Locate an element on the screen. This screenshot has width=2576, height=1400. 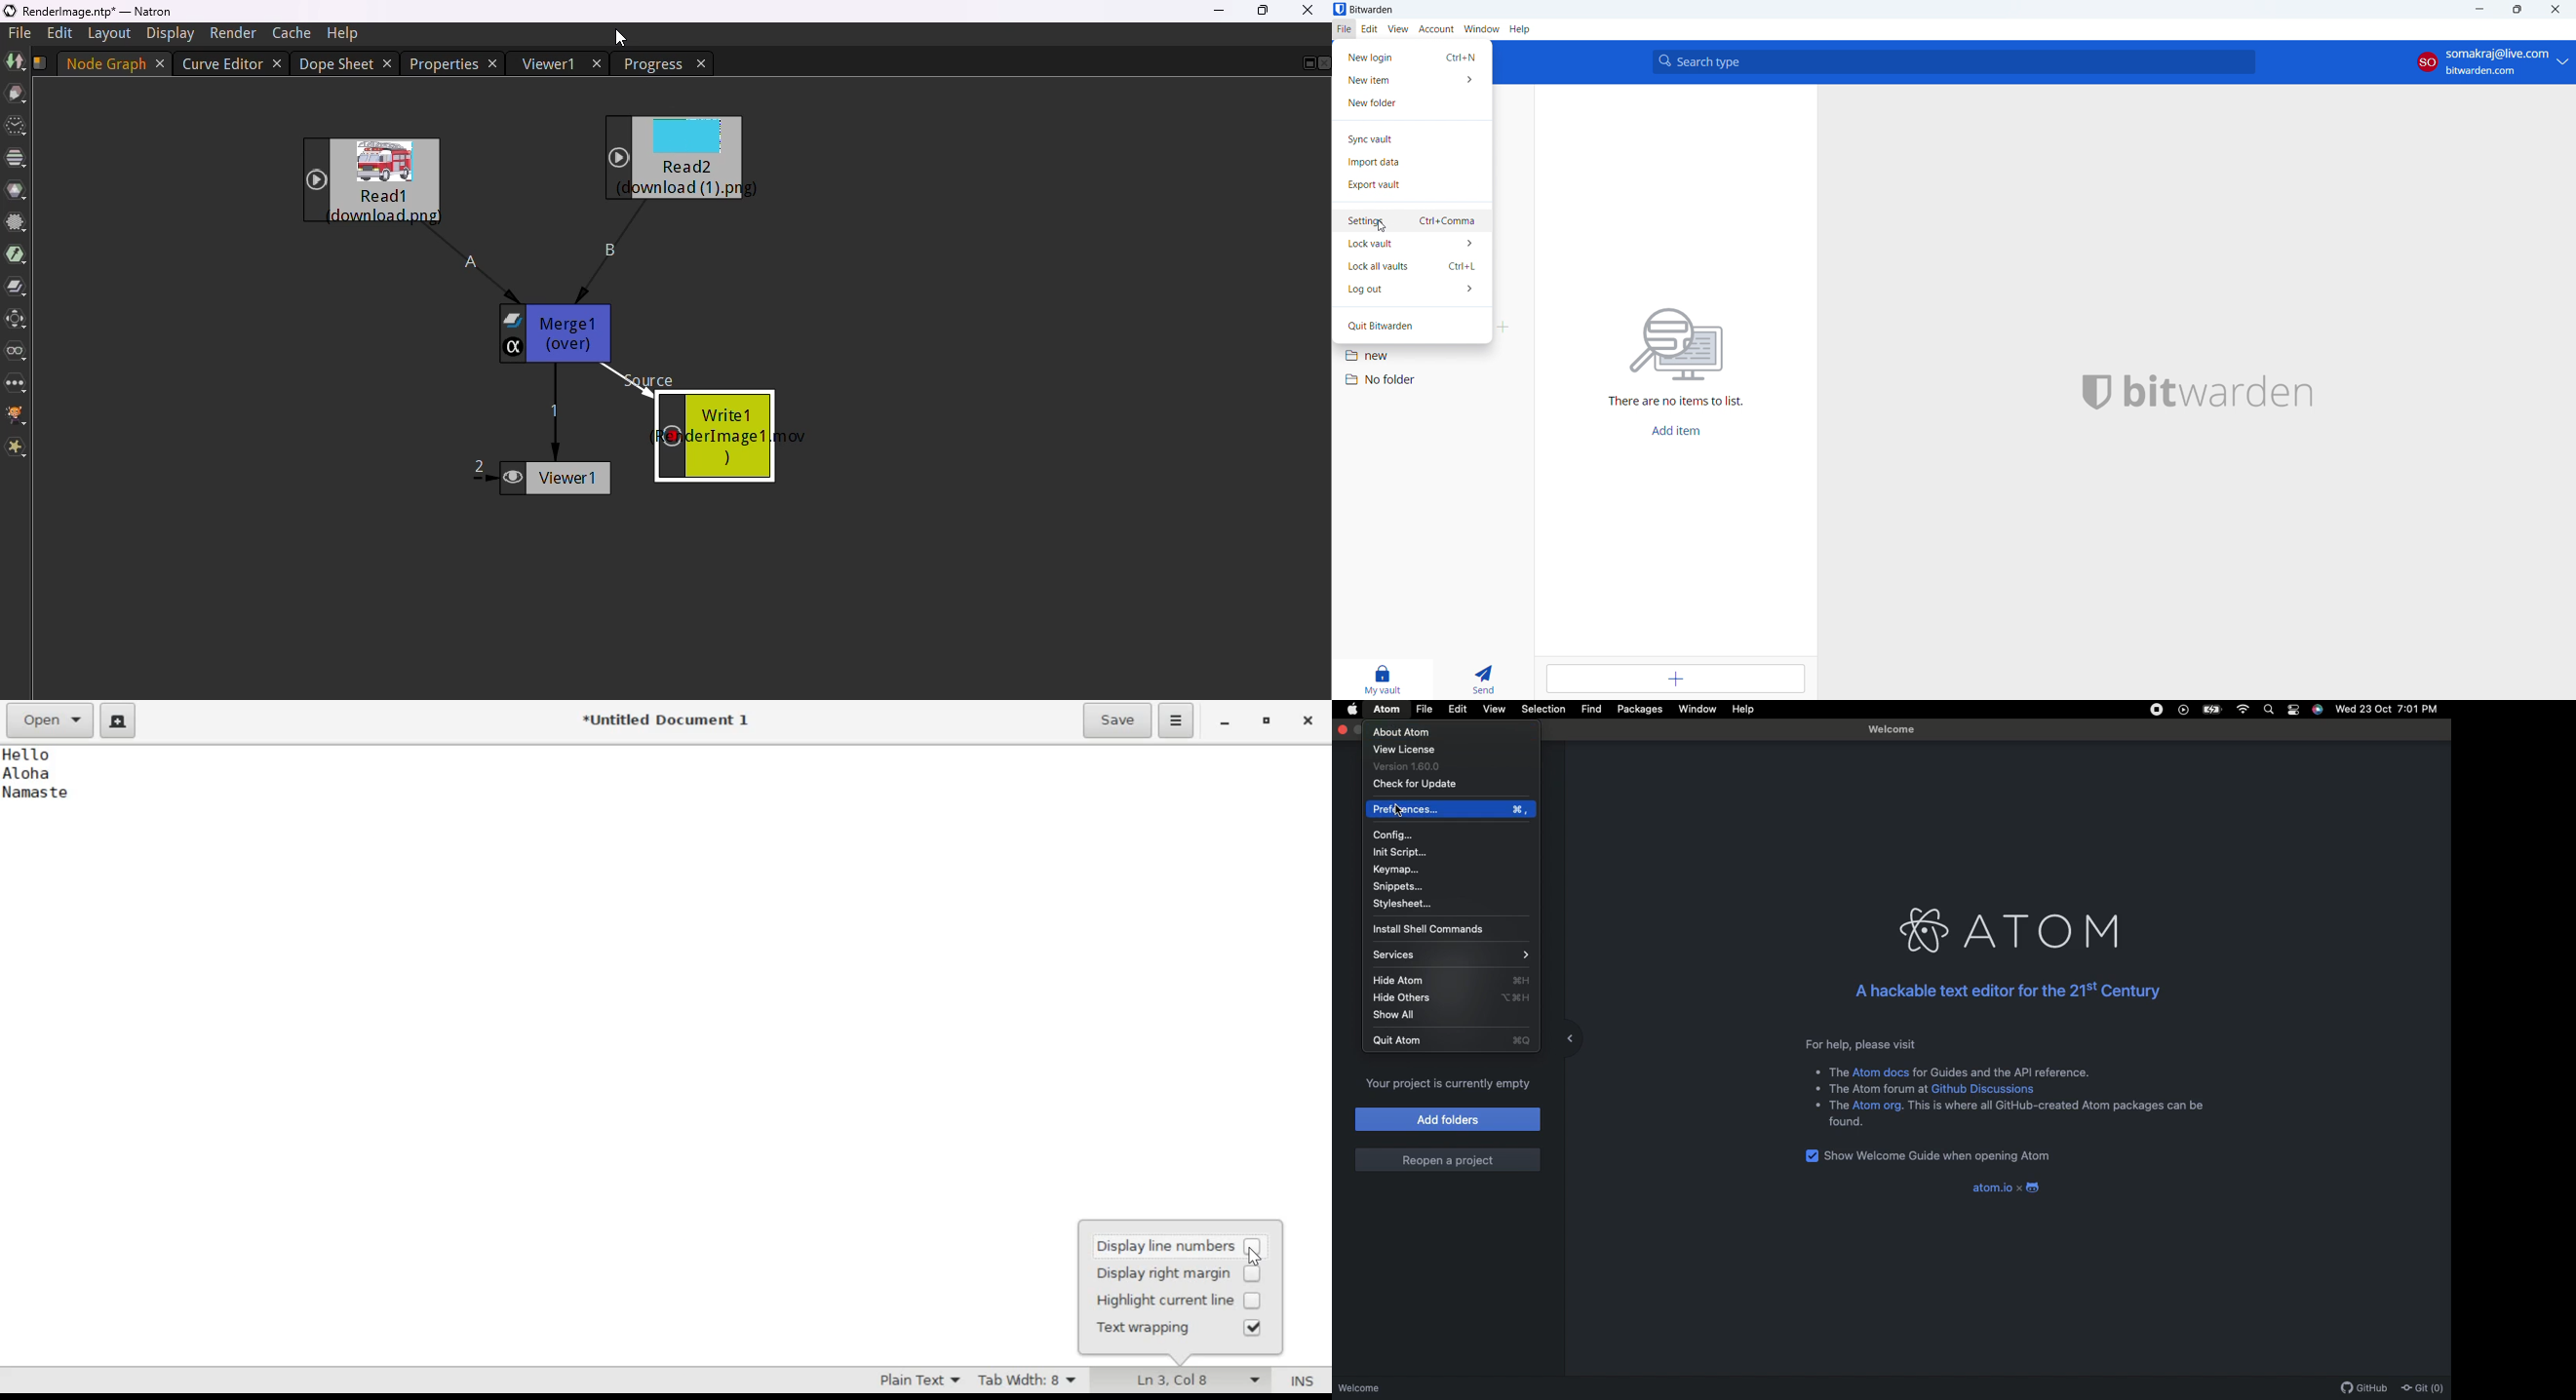
folder 2 is located at coordinates (1432, 379).